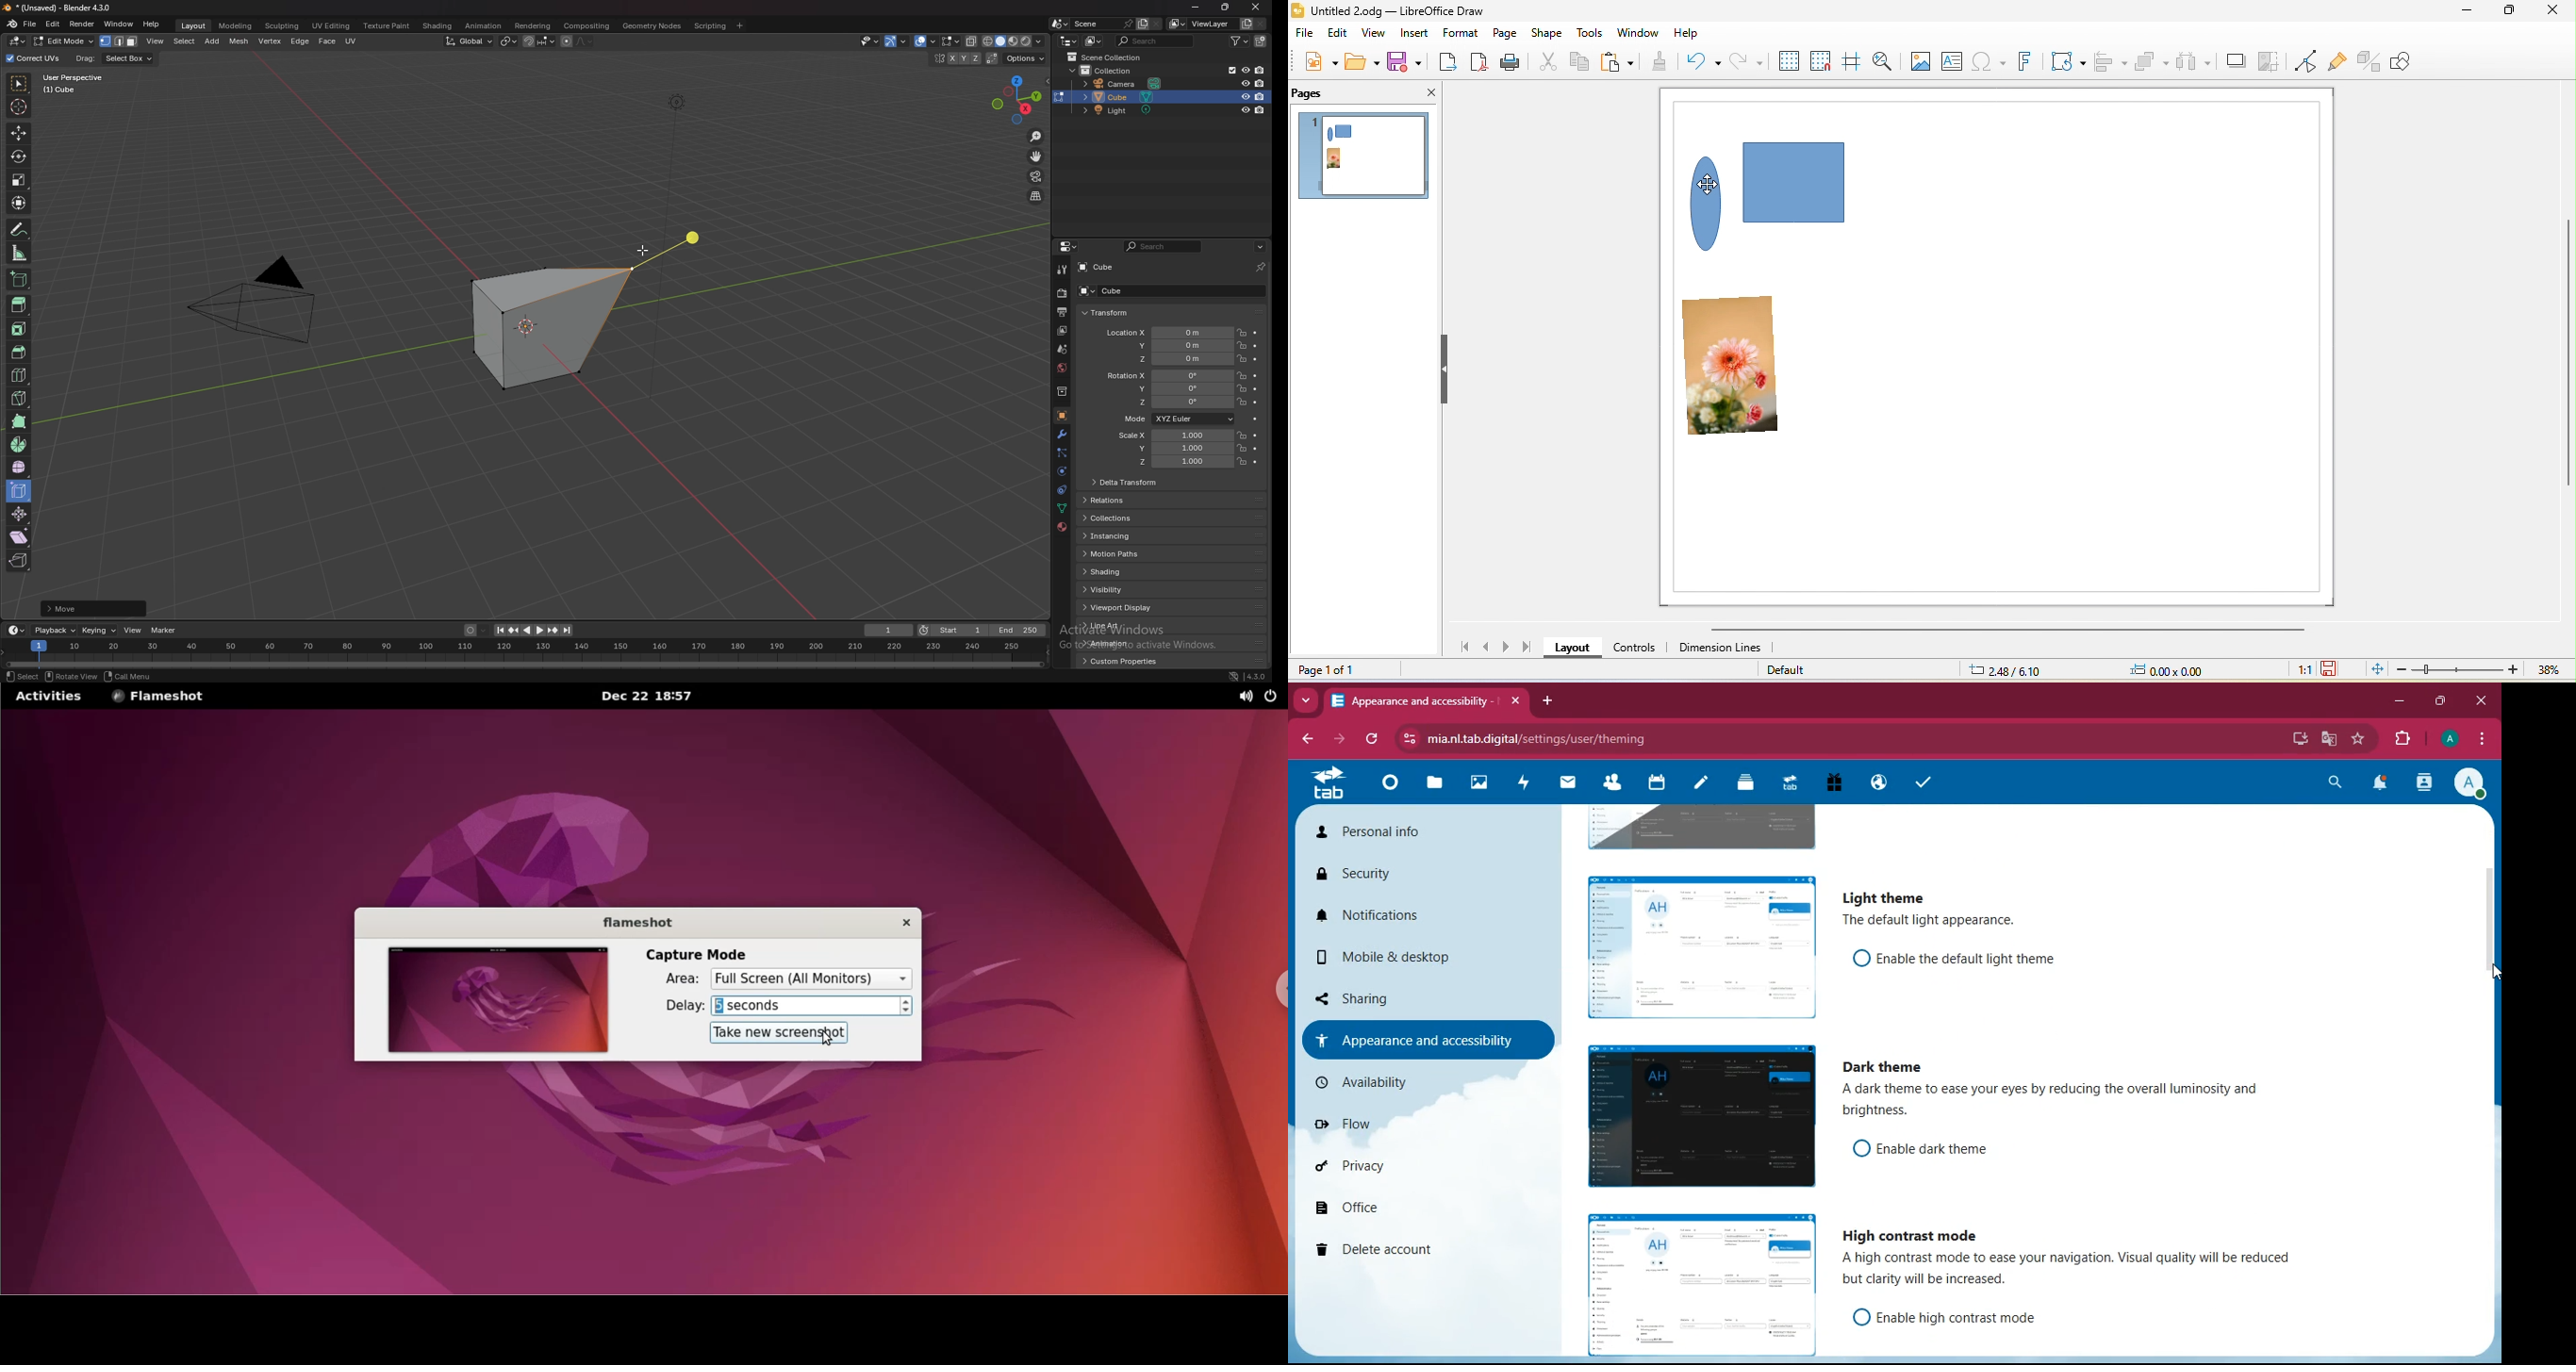  I want to click on tab, so click(1787, 782).